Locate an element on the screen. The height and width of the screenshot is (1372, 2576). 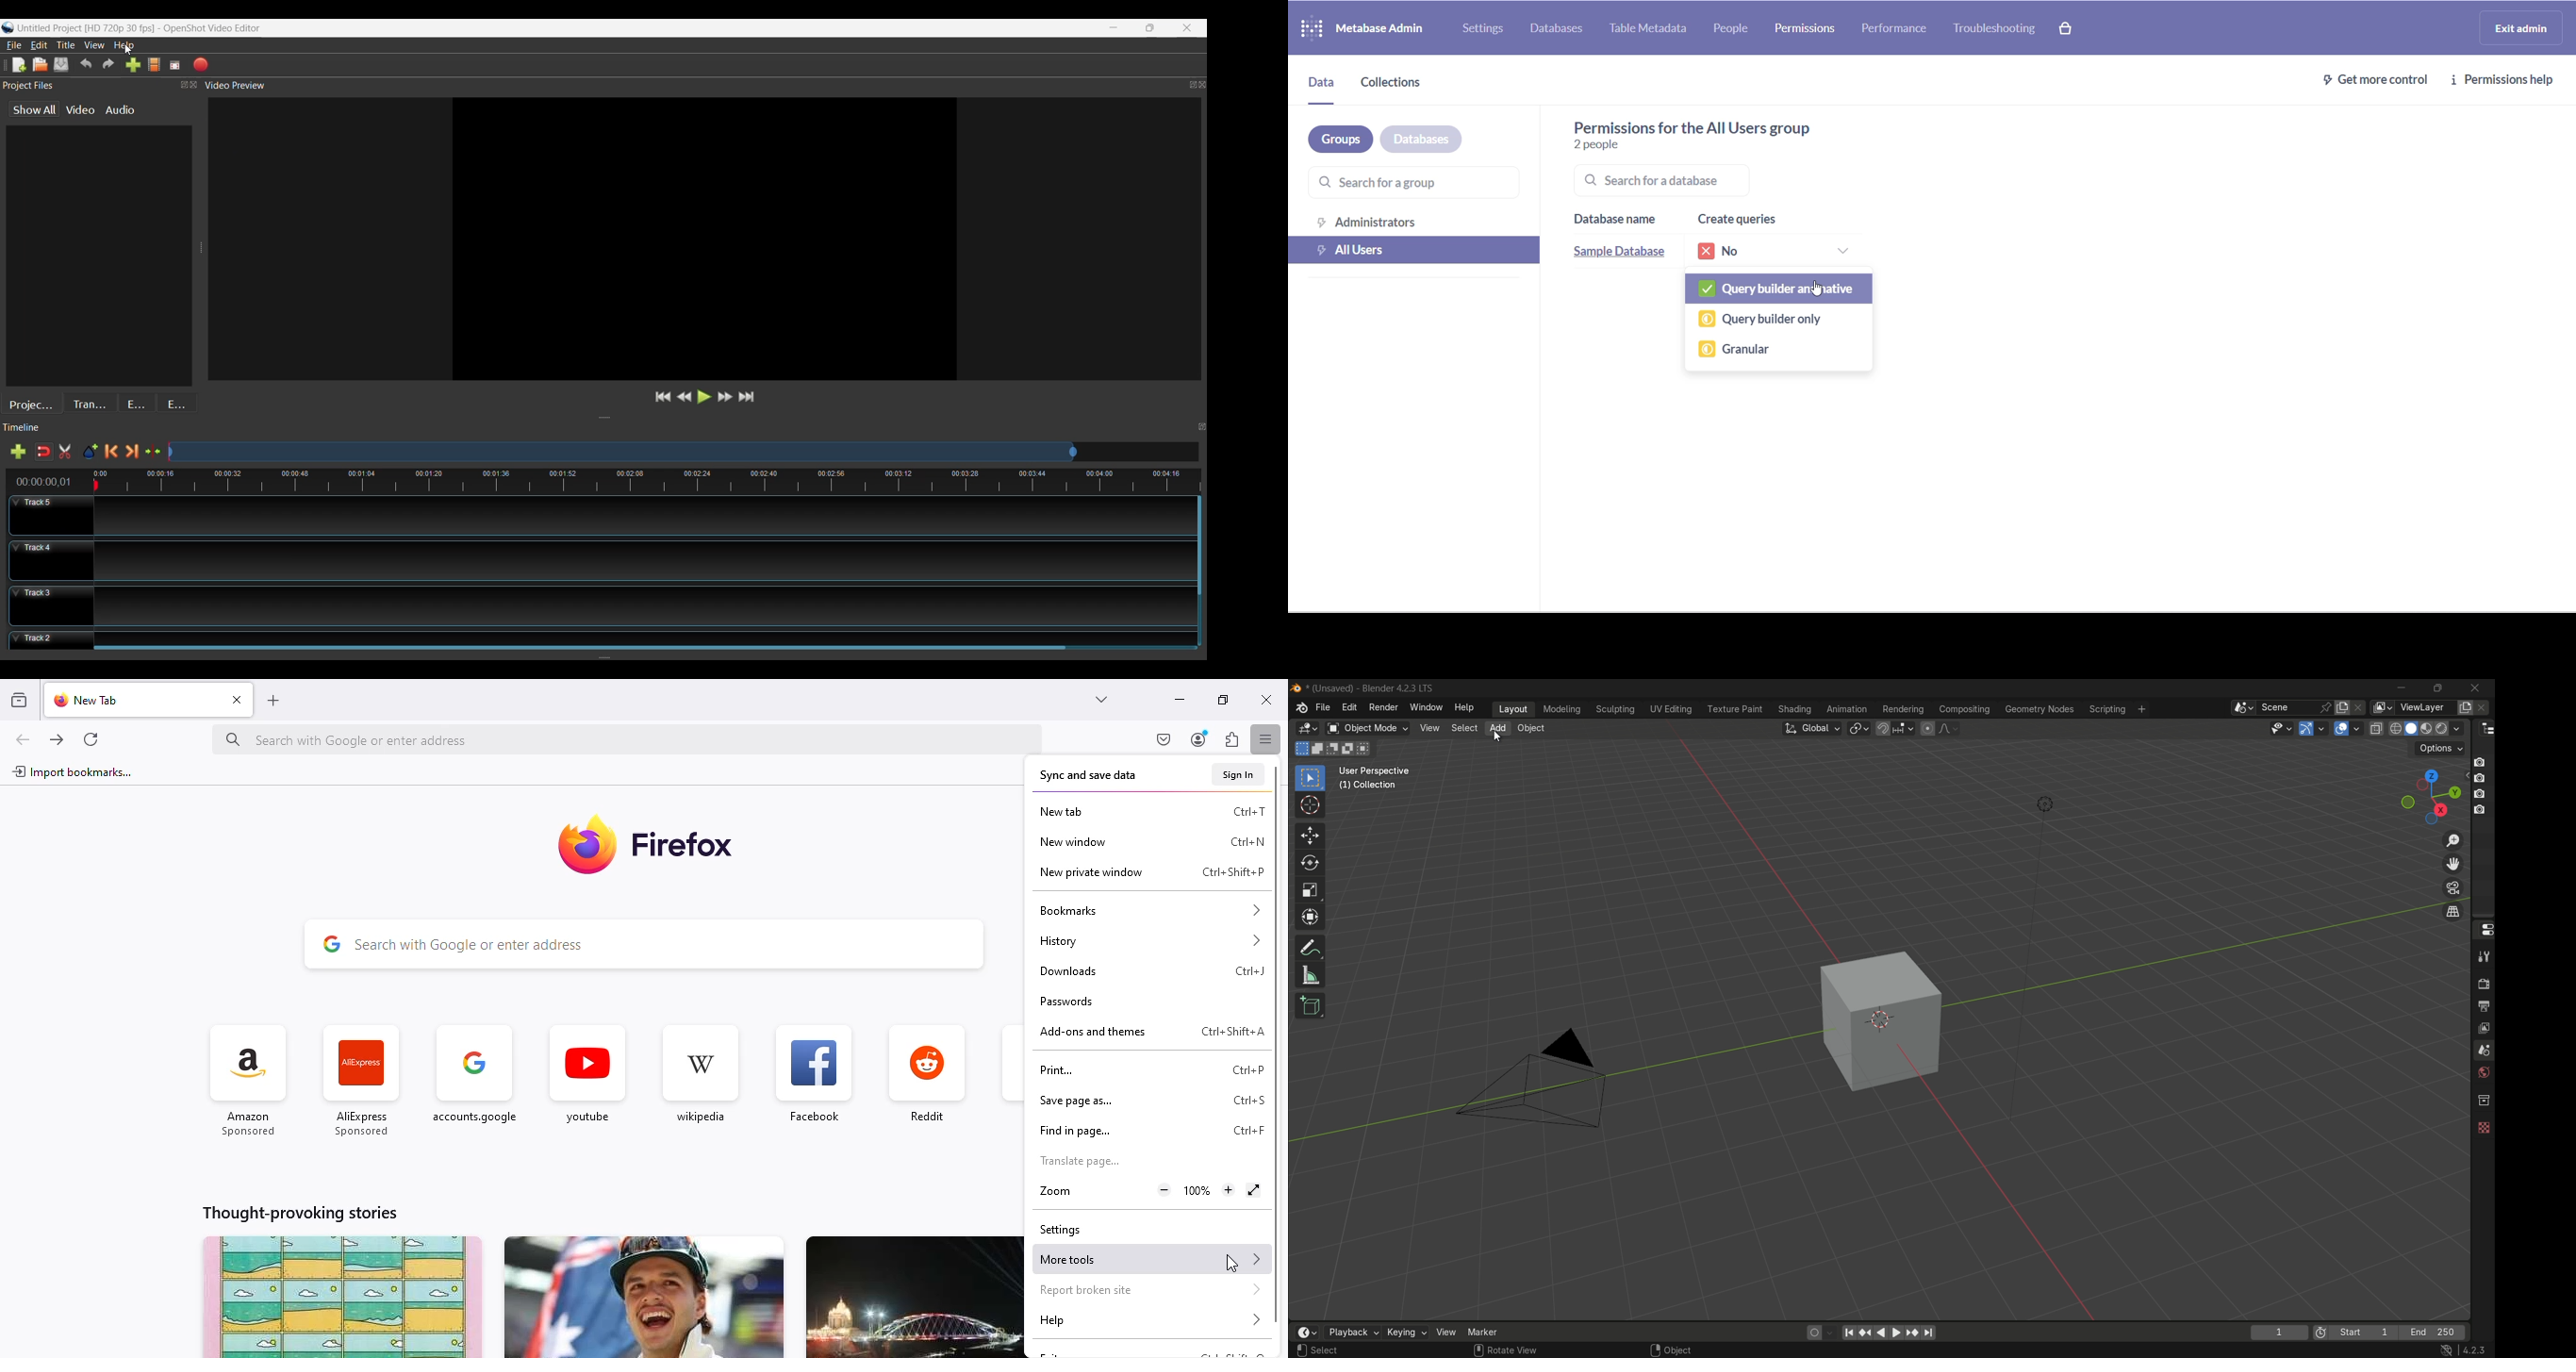
thought-provoking stories is located at coordinates (300, 1213).